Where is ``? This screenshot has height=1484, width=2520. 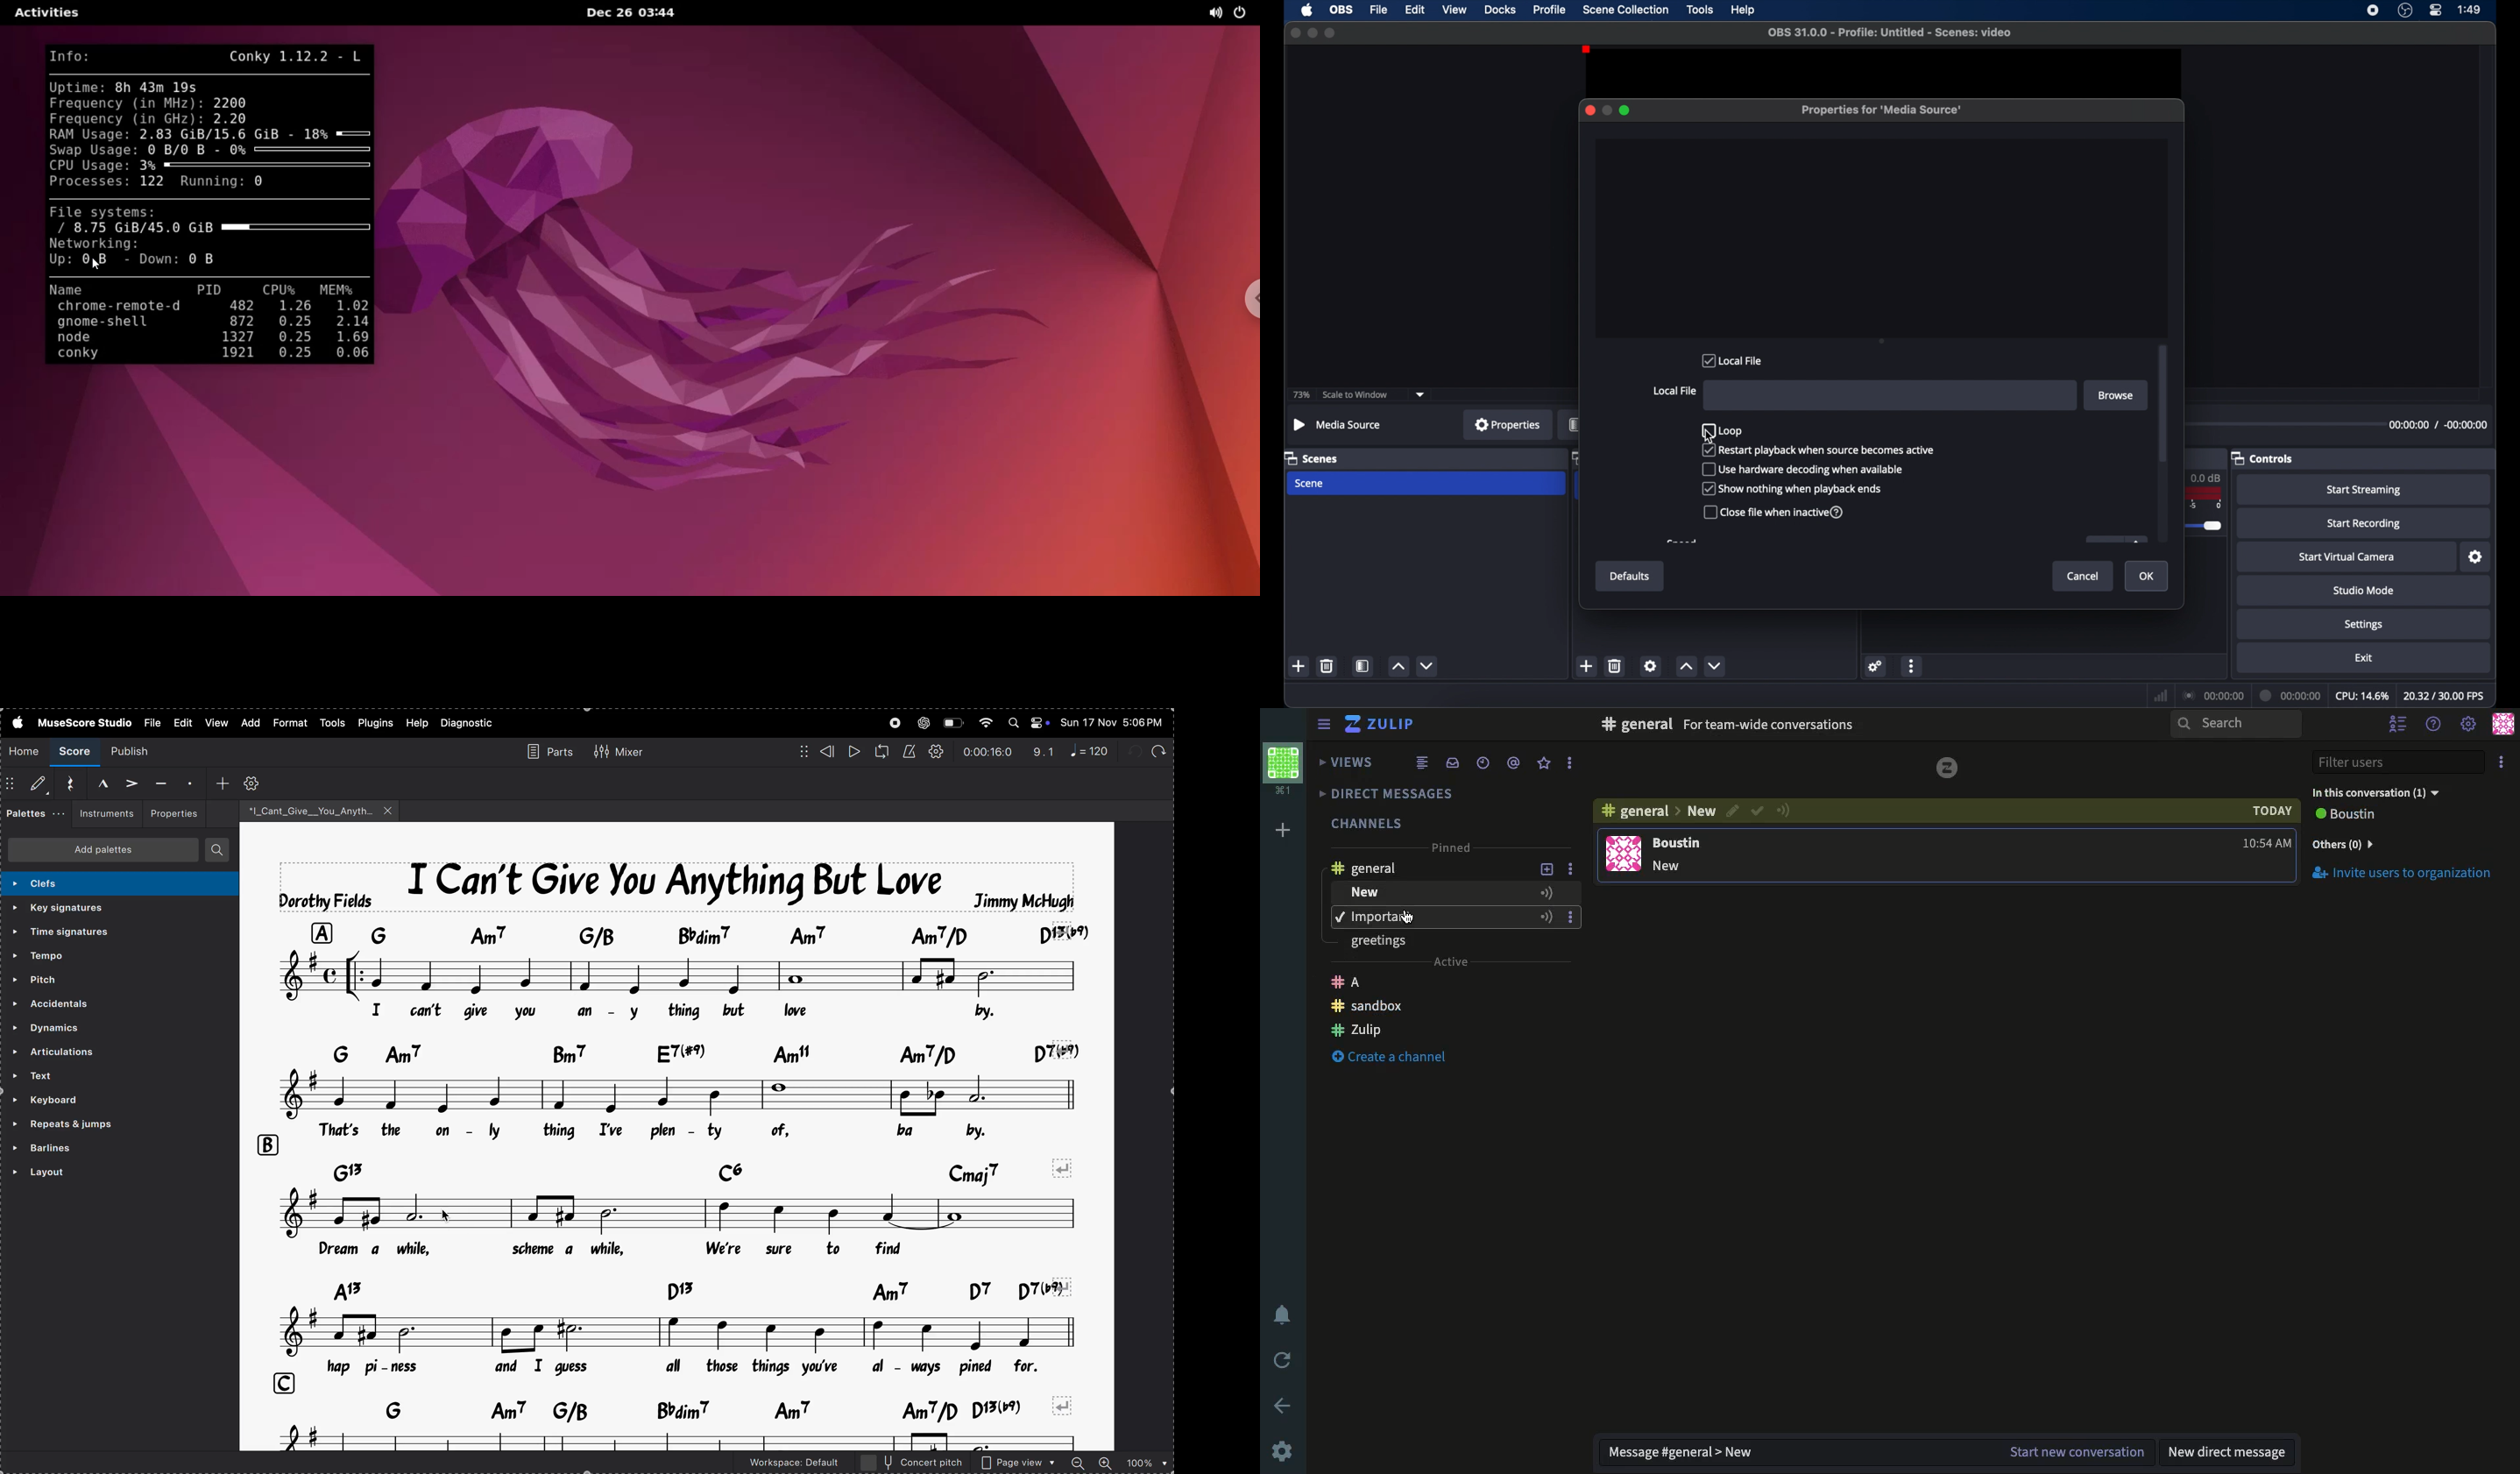
 is located at coordinates (2362, 696).